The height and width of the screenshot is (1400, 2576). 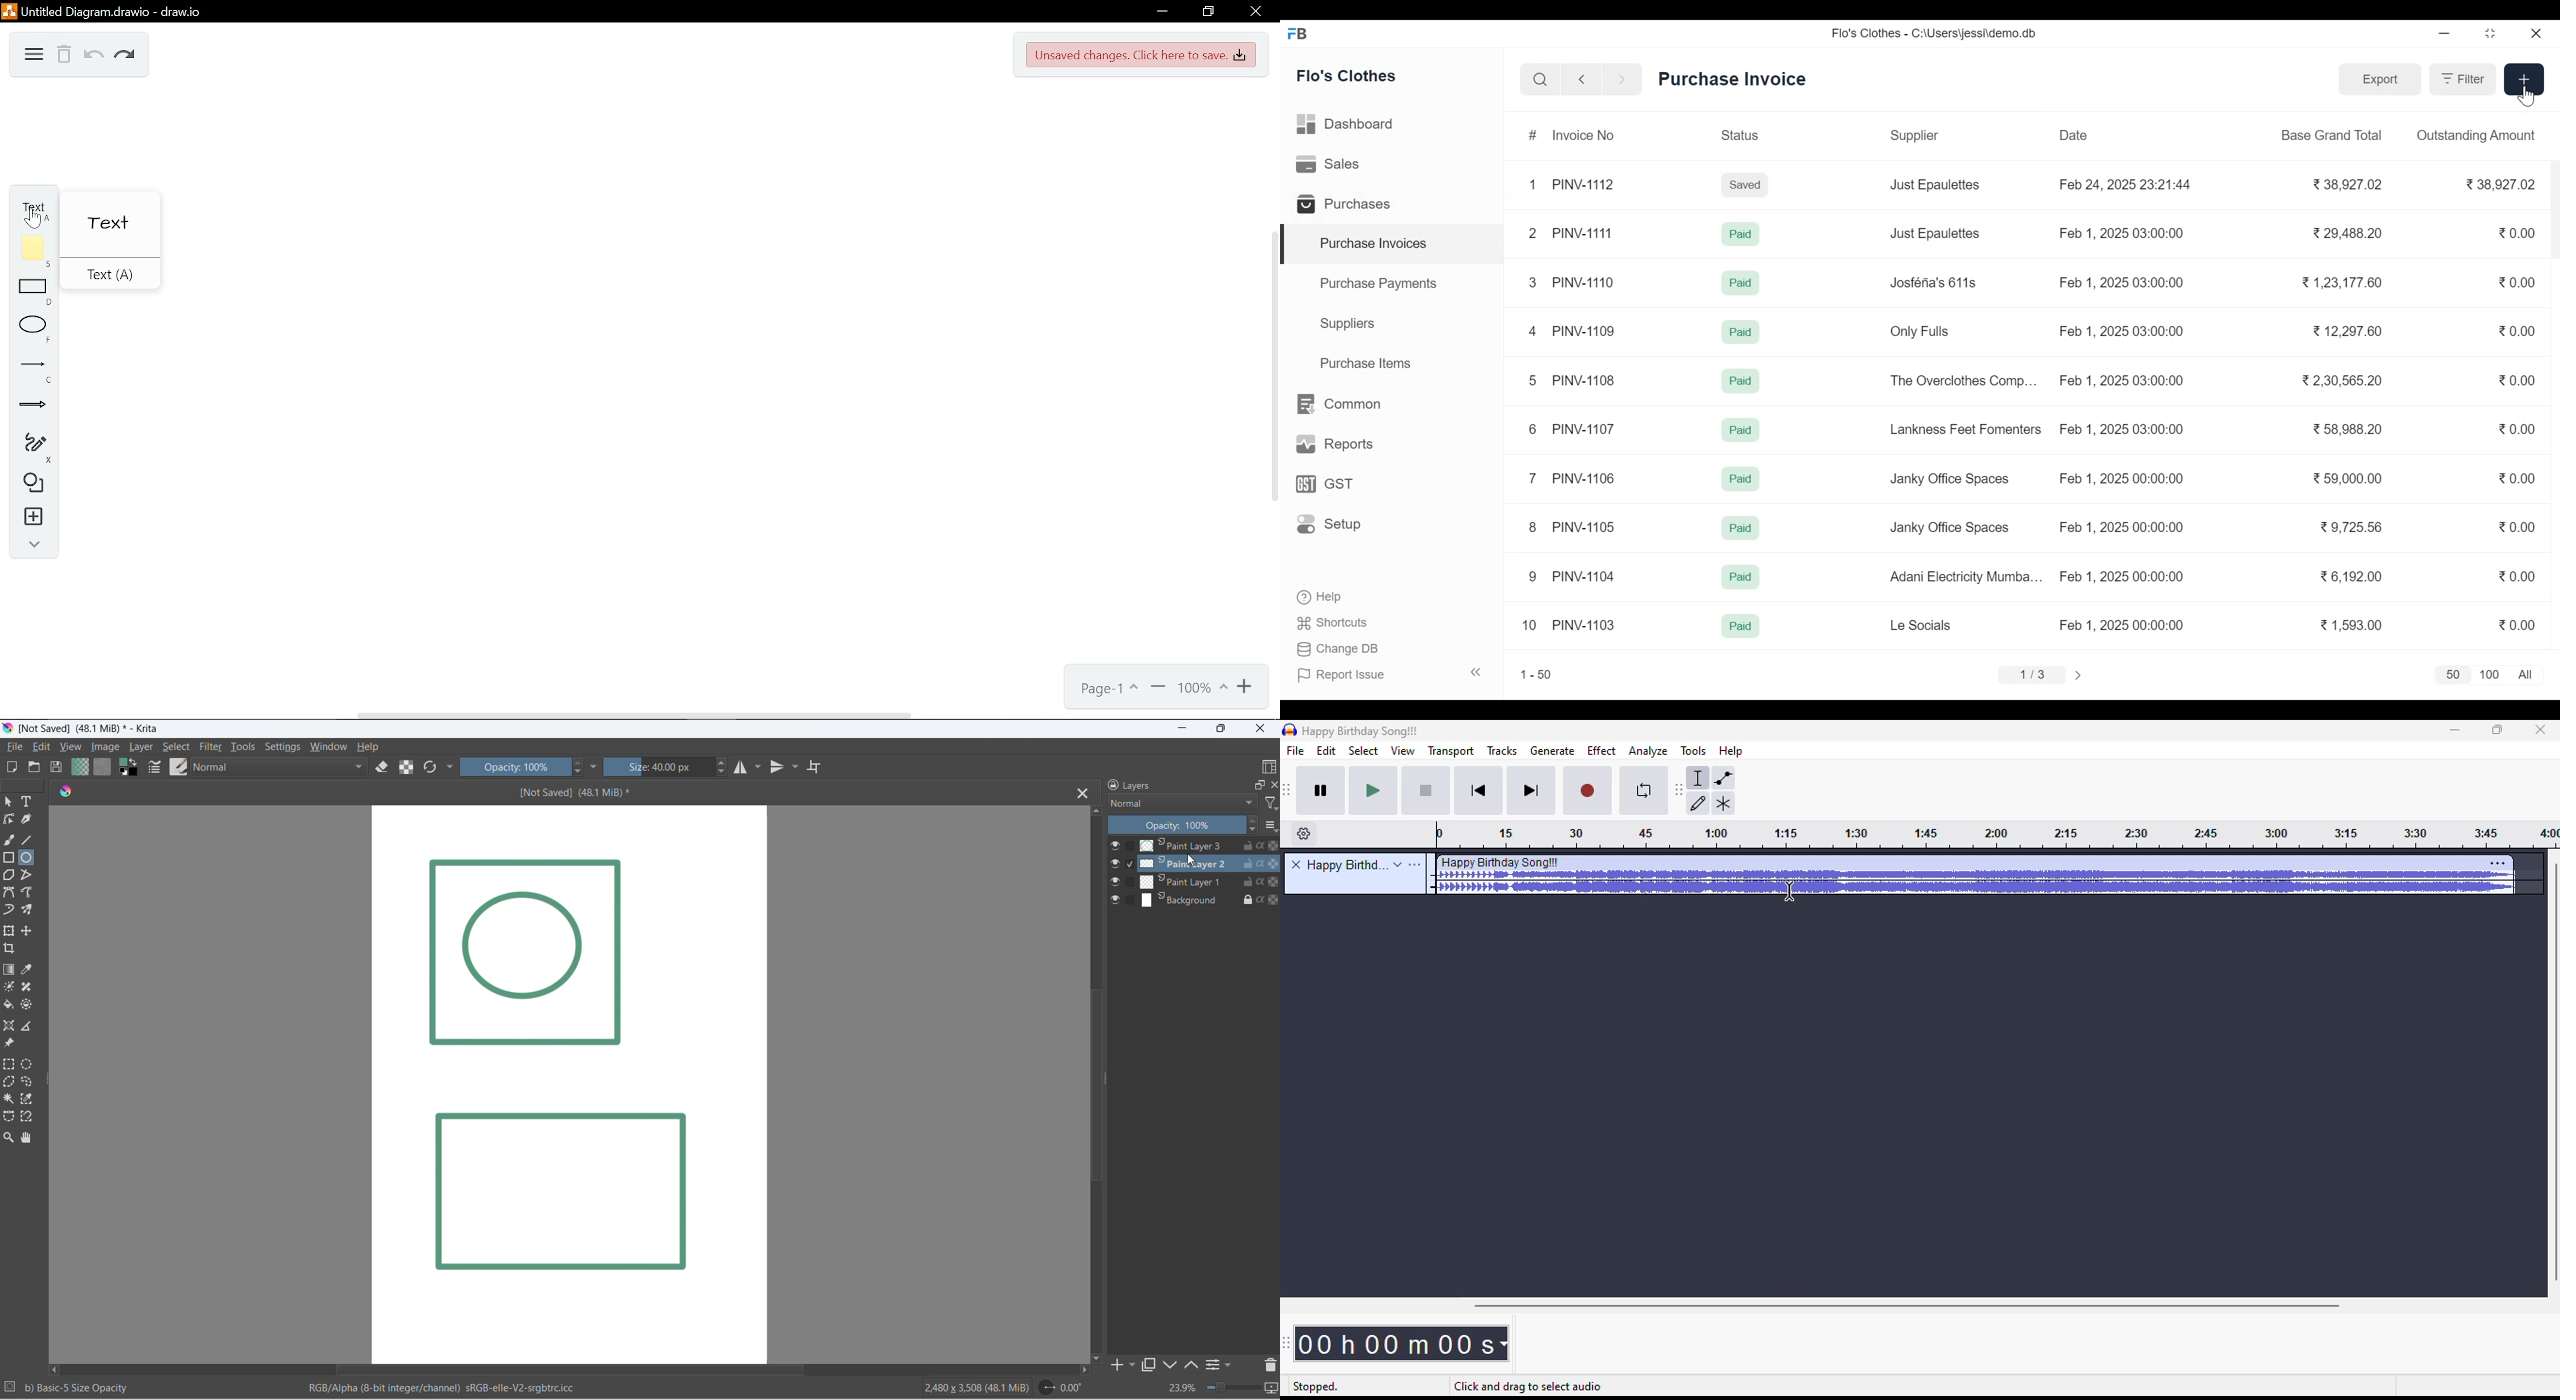 I want to click on visibilty, so click(x=1115, y=900).